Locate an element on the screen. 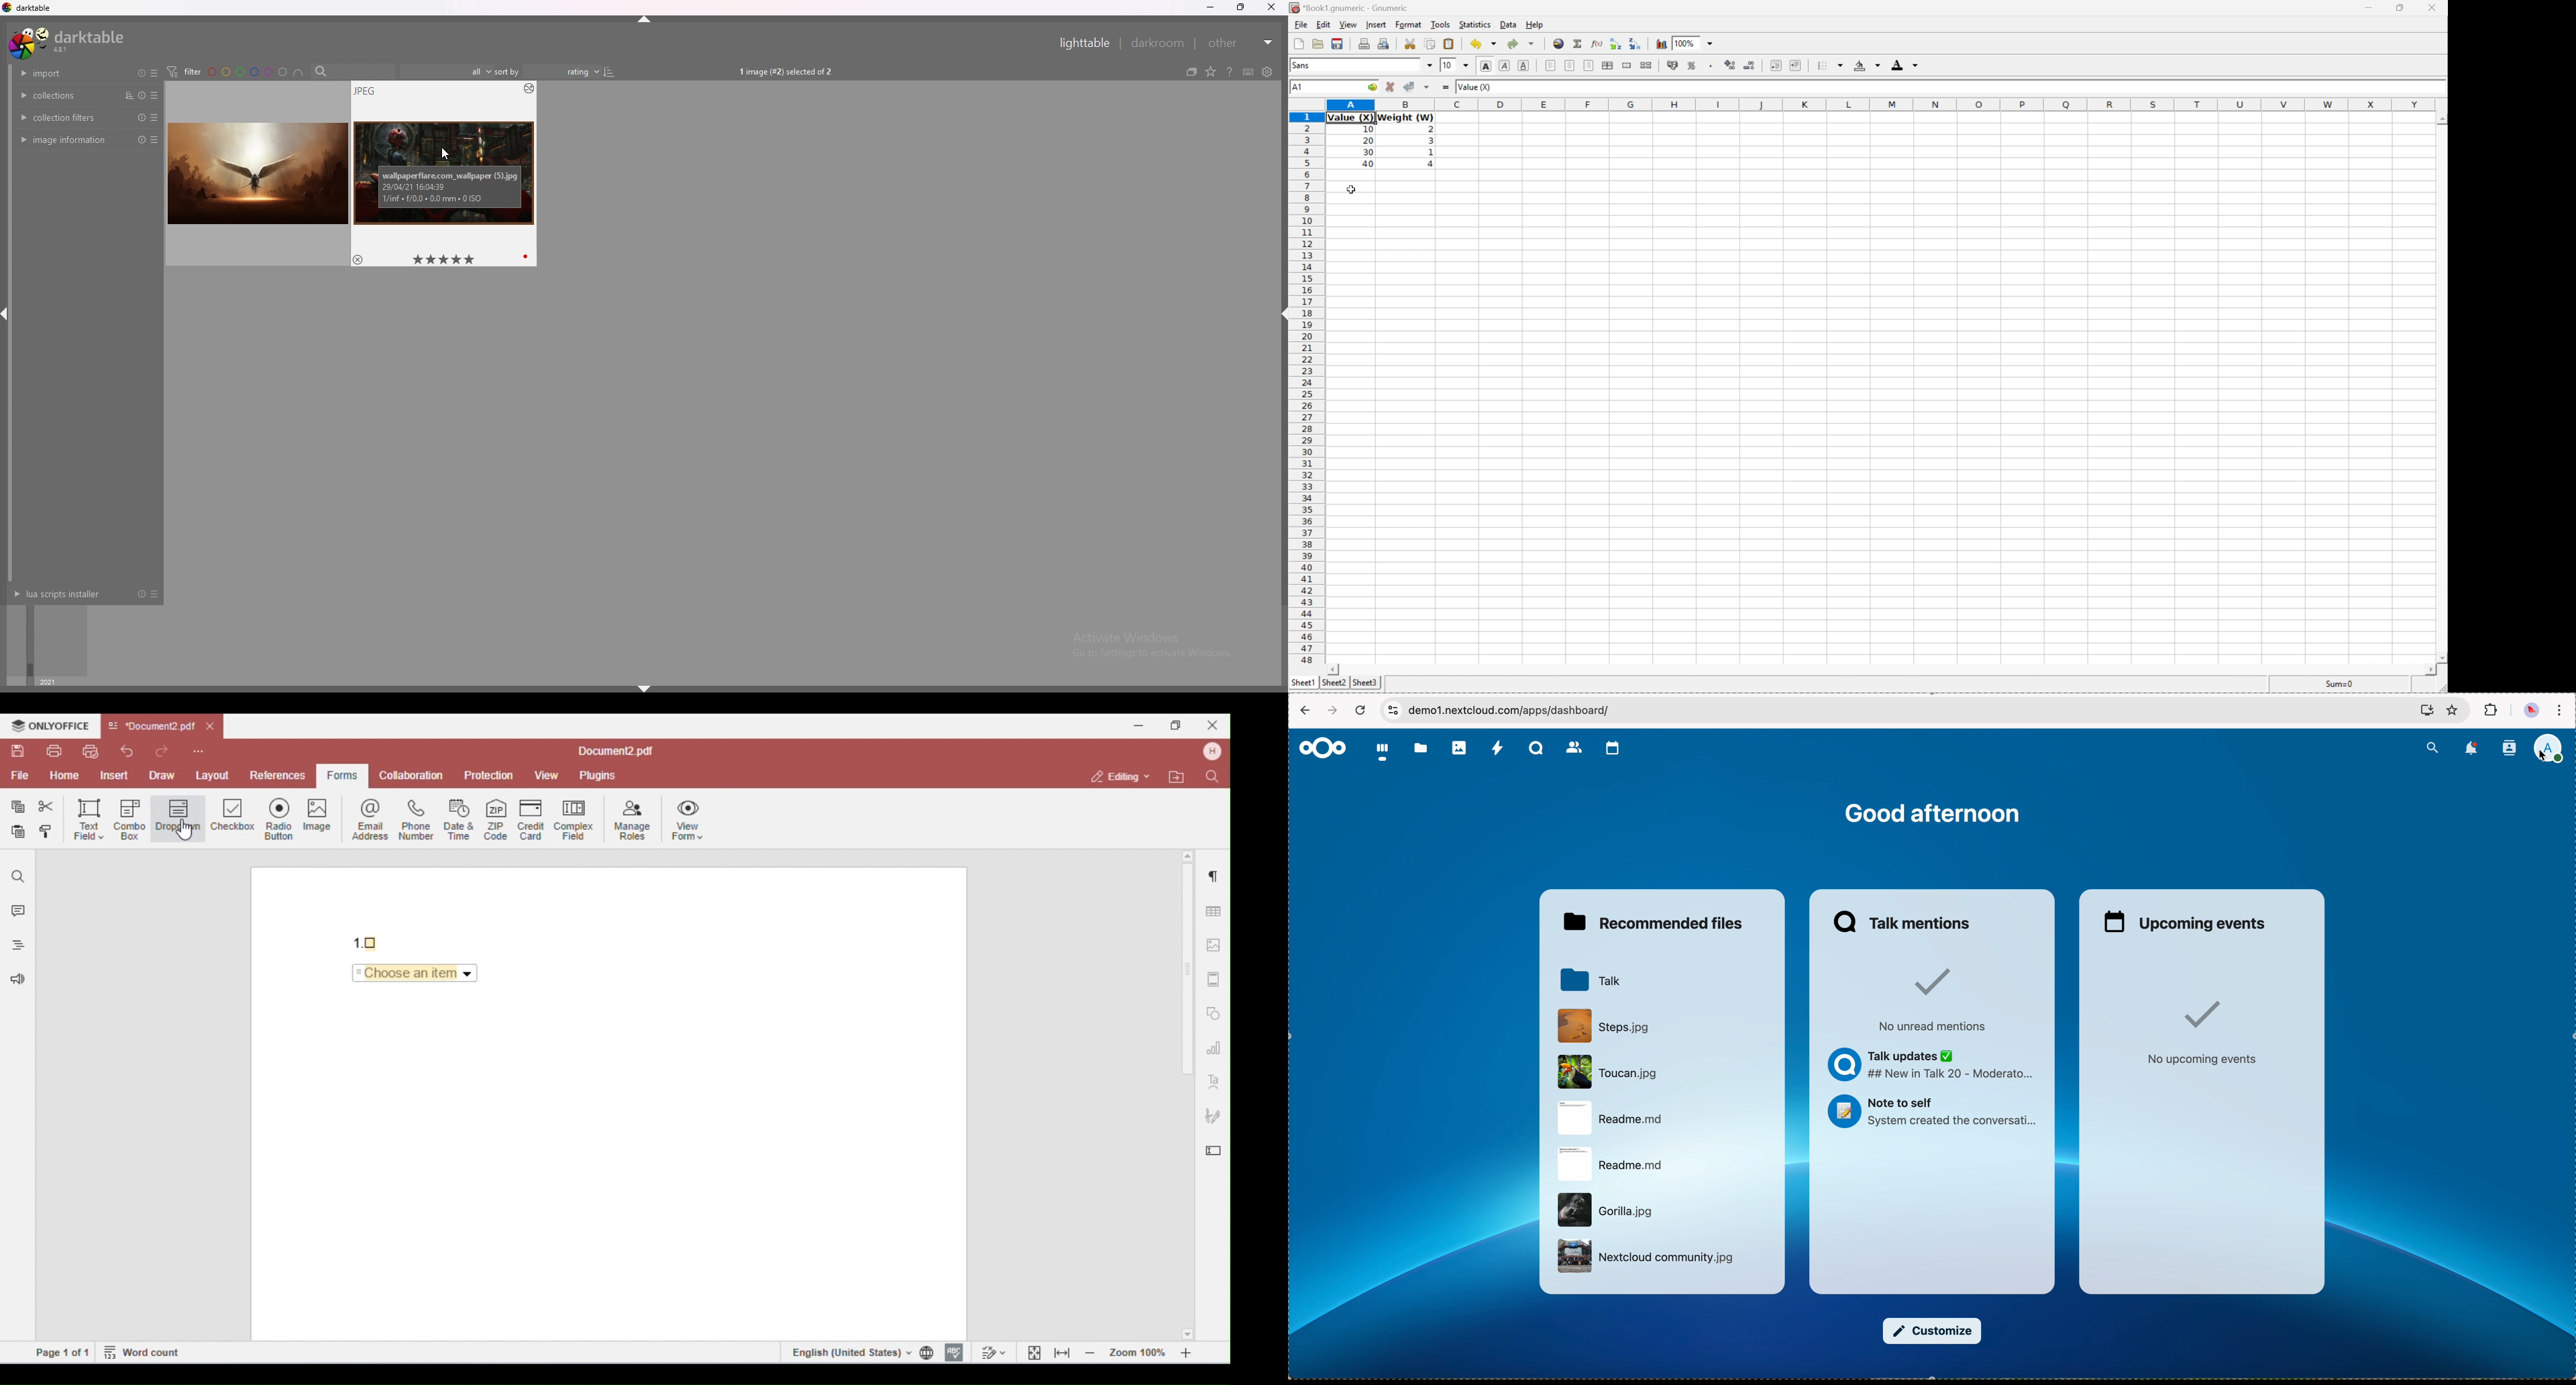 The width and height of the screenshot is (2576, 1400). 4 is located at coordinates (1431, 165).